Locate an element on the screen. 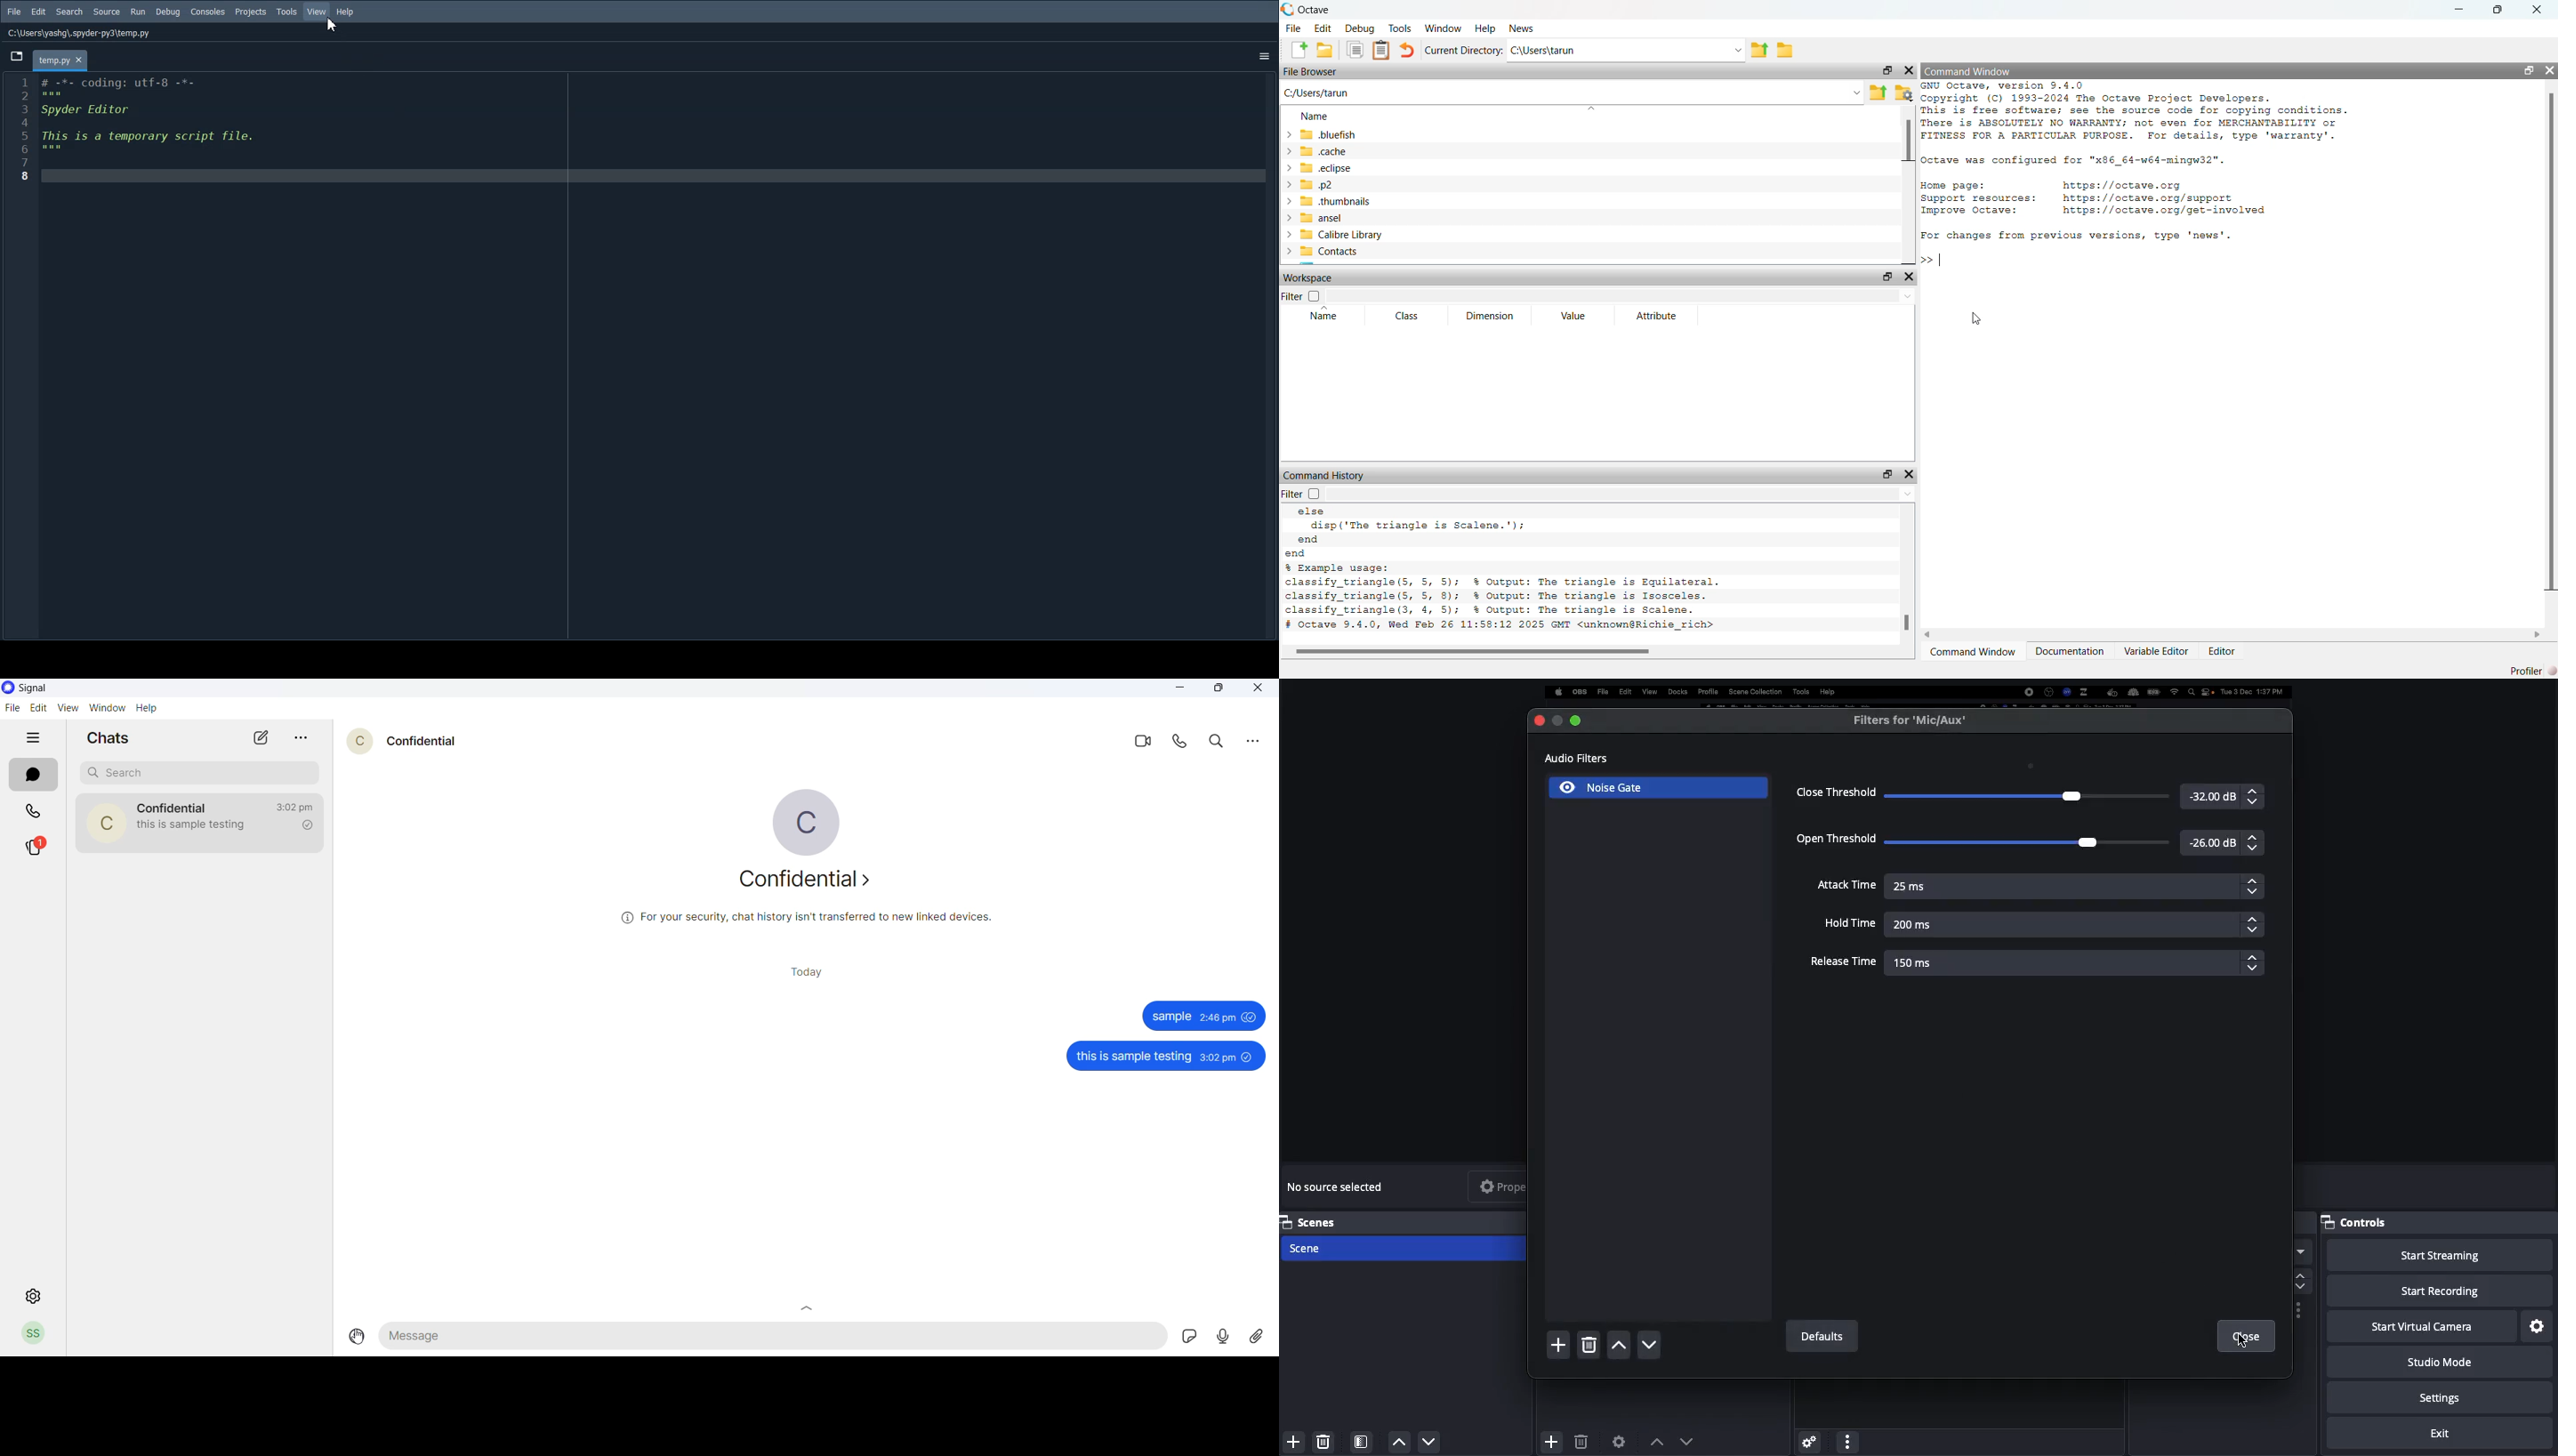 The image size is (2576, 1456). Close is located at coordinates (2245, 1337).